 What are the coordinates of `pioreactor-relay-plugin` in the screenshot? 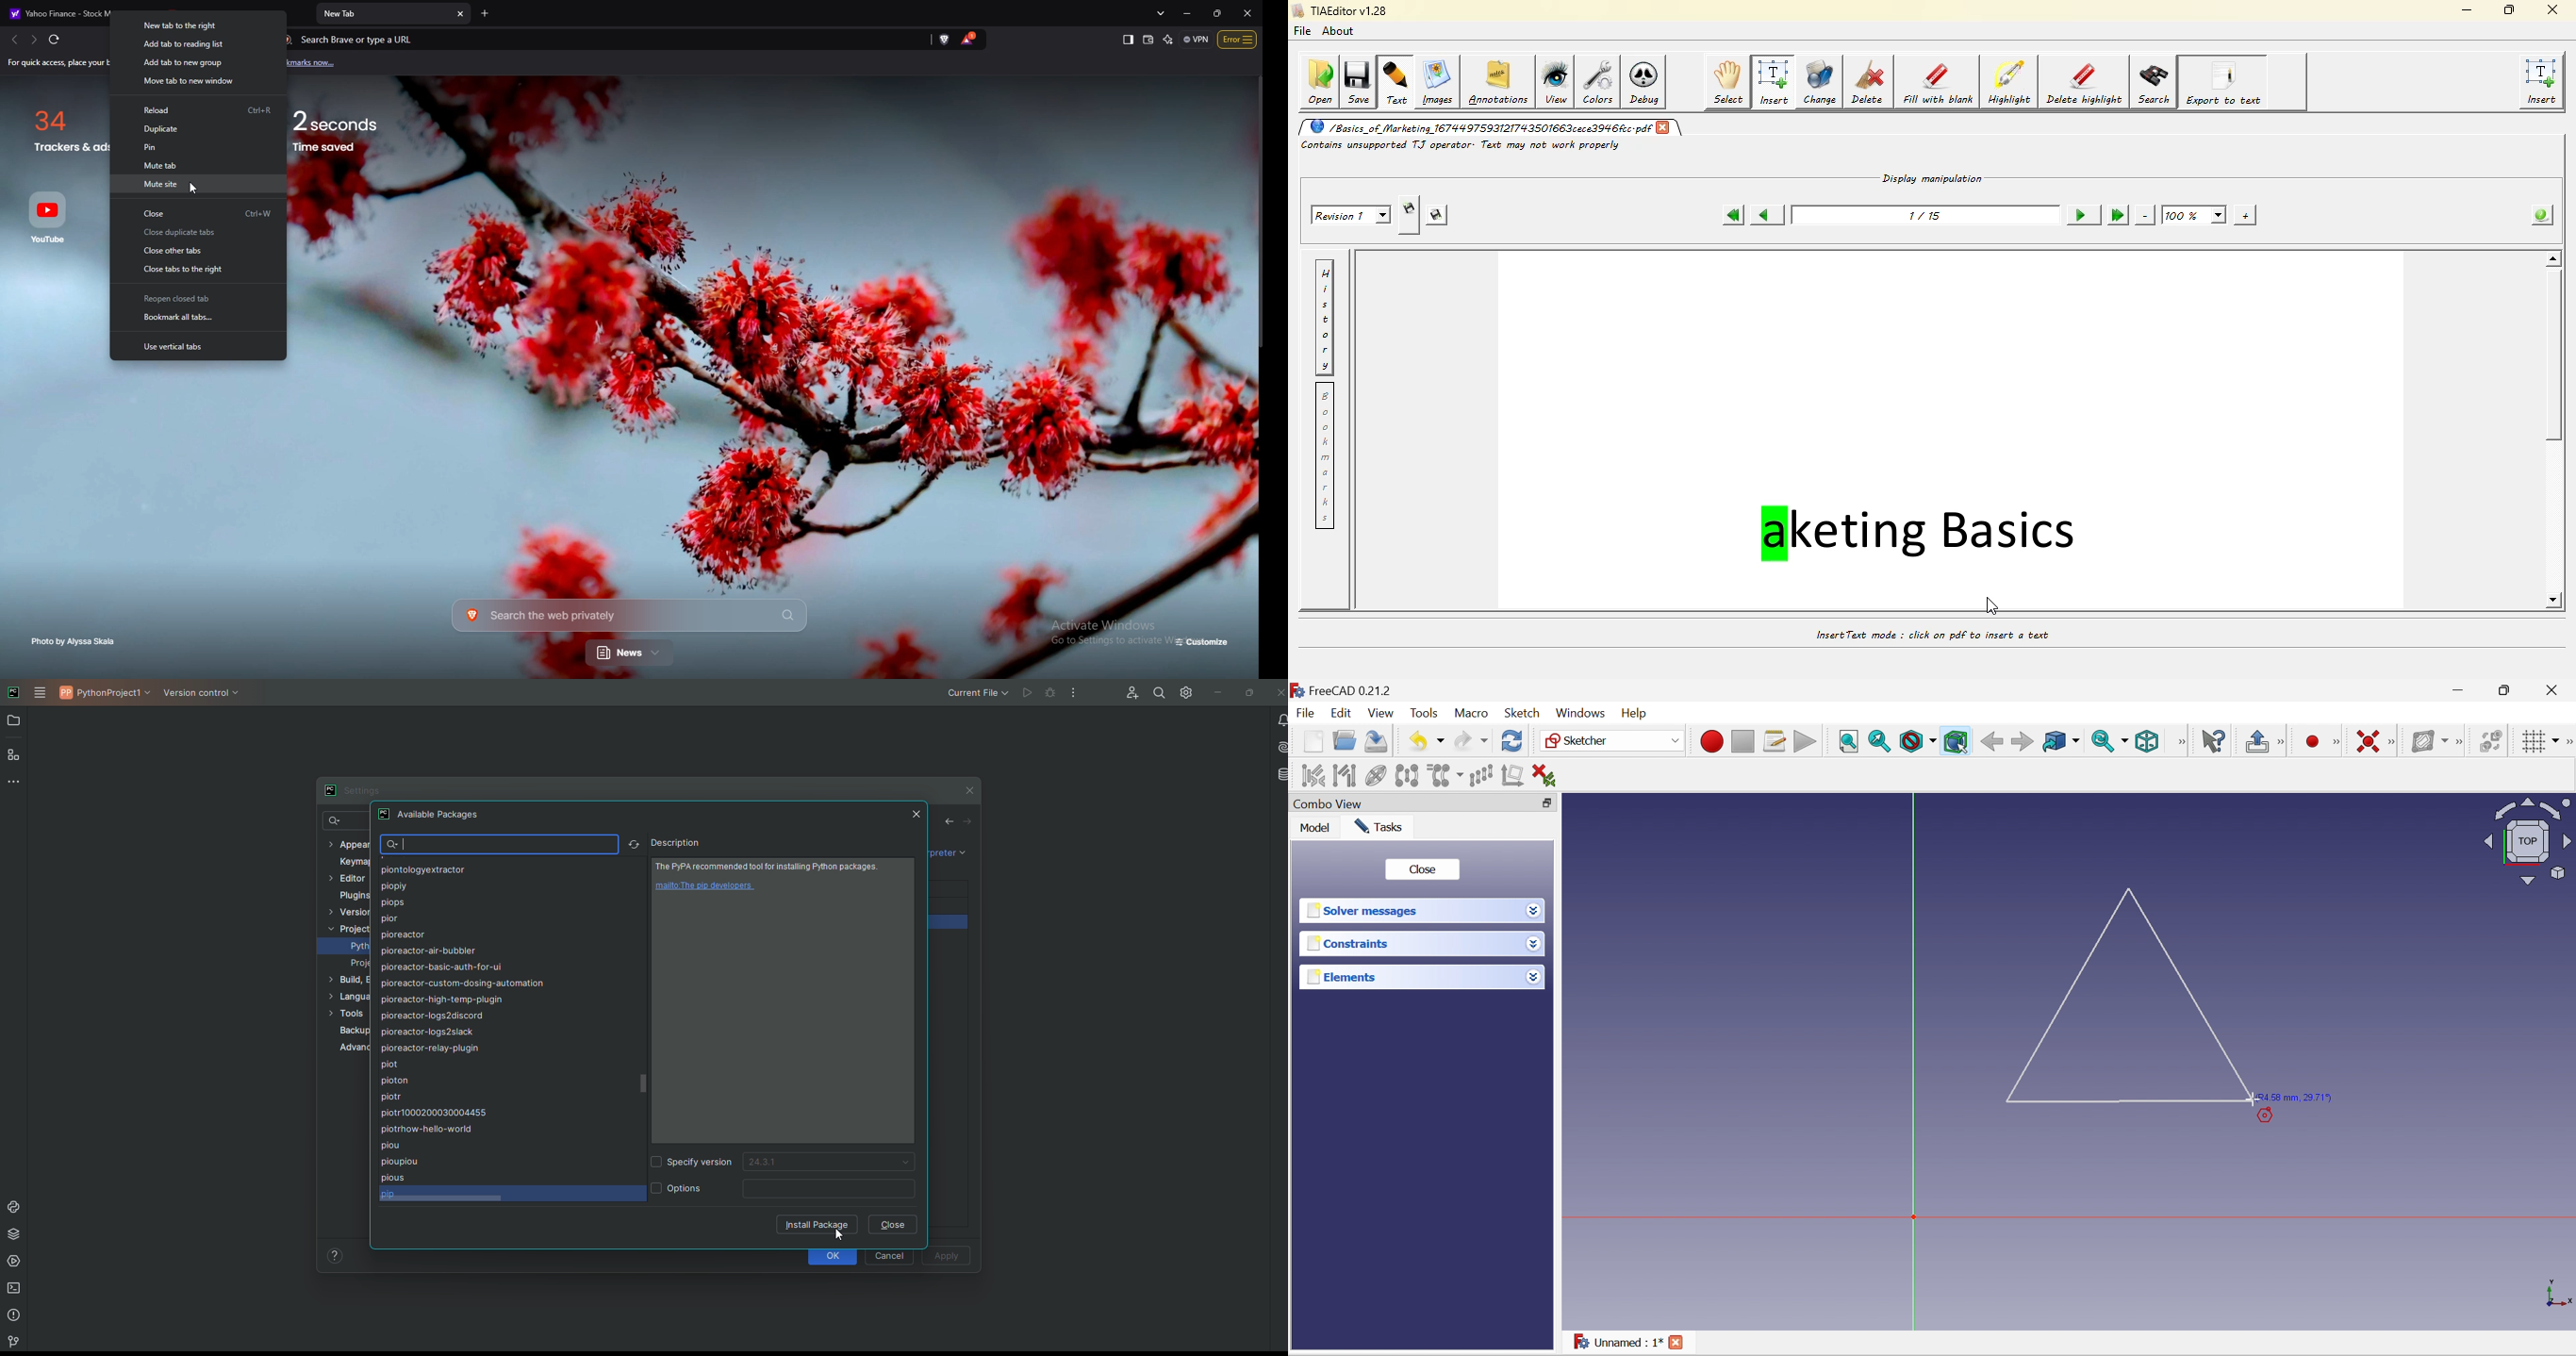 It's located at (429, 1049).